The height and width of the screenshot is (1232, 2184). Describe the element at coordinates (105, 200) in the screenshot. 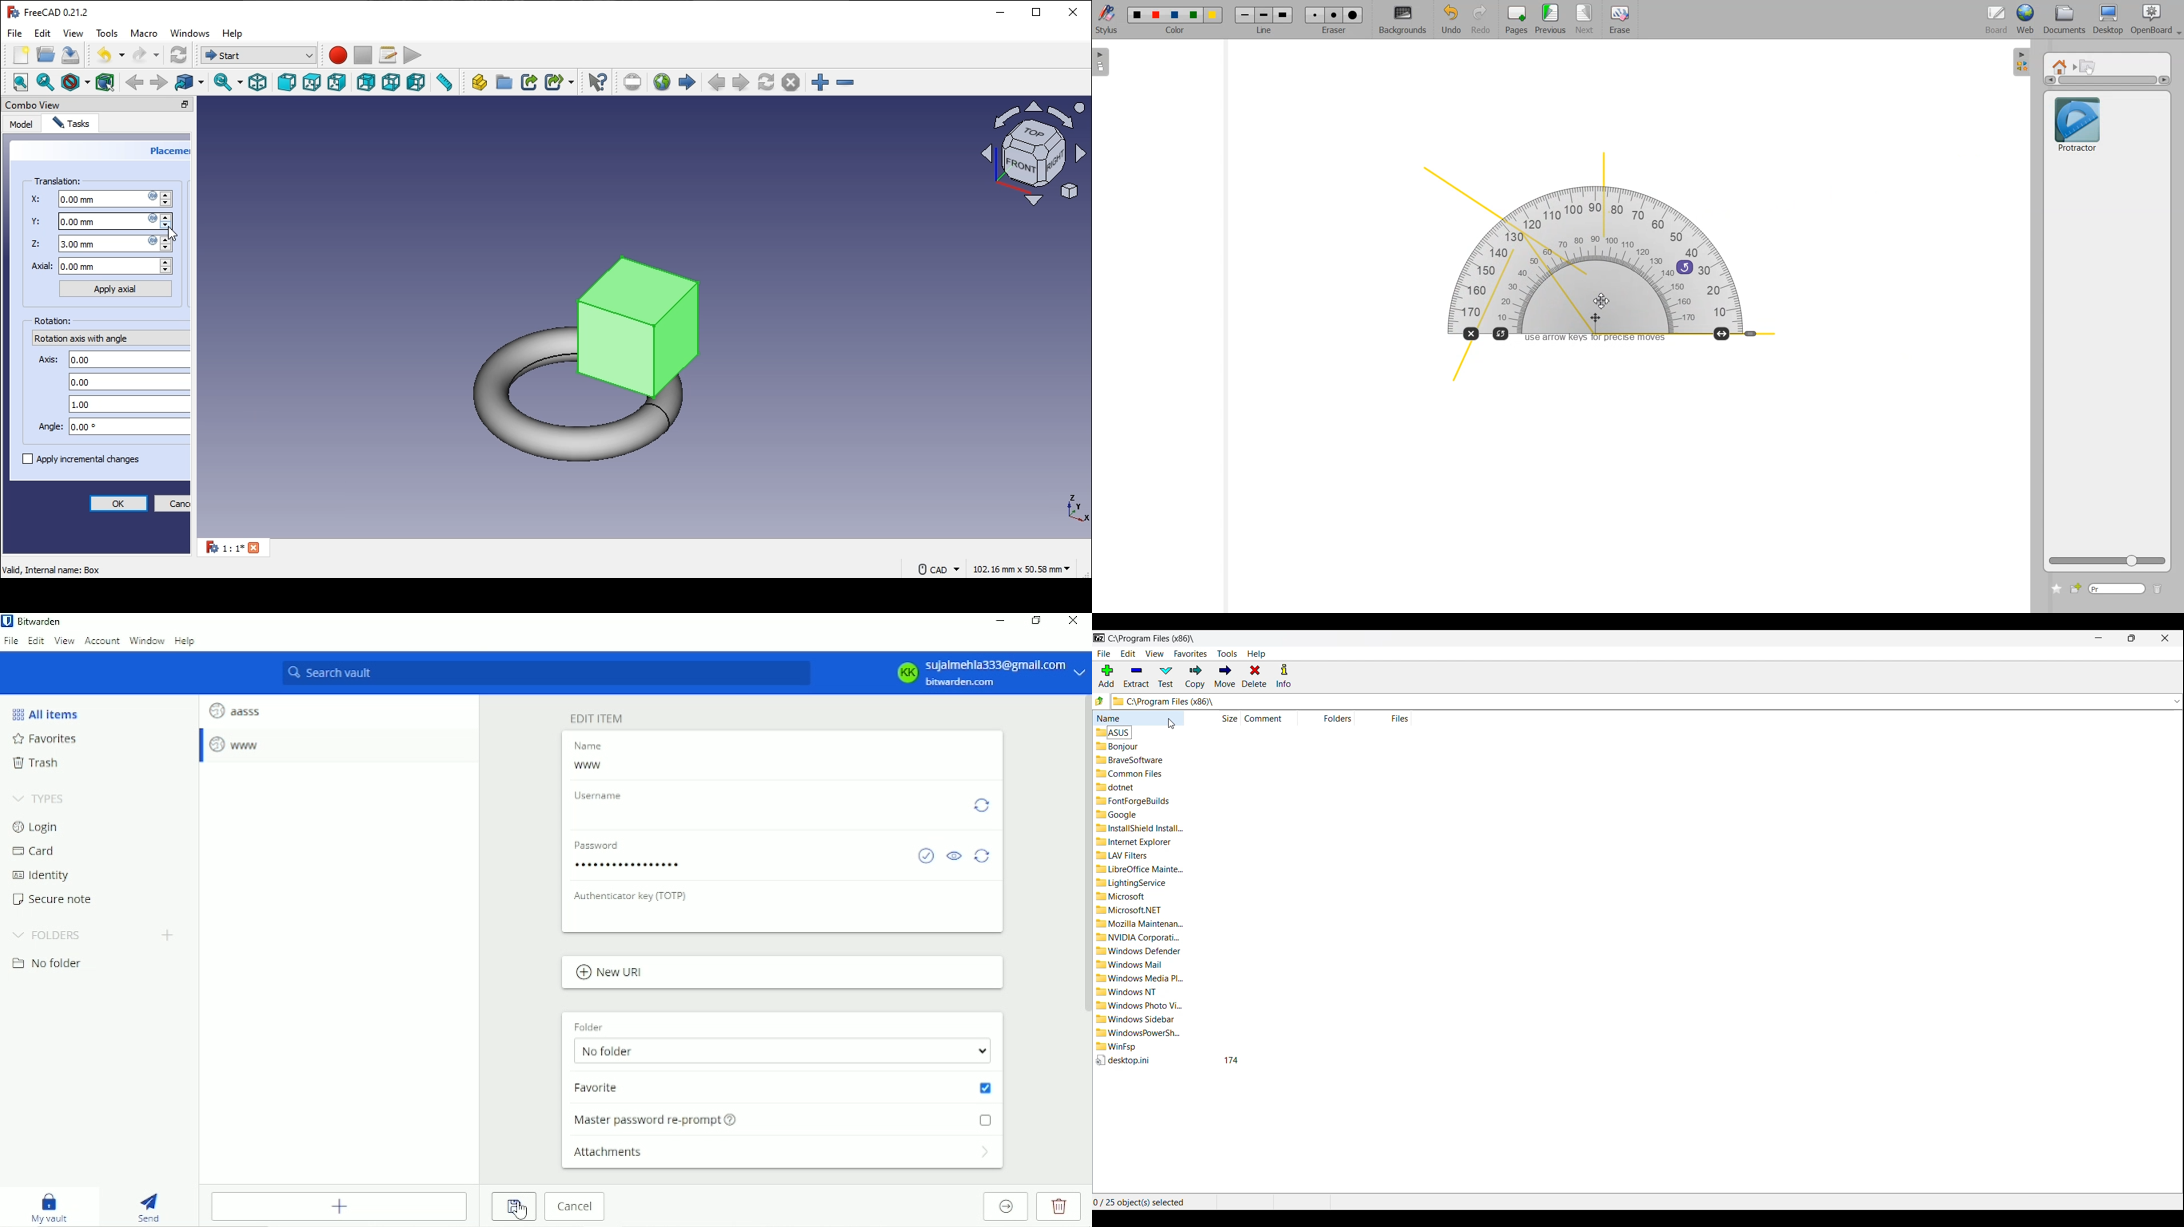

I see `X` at that location.